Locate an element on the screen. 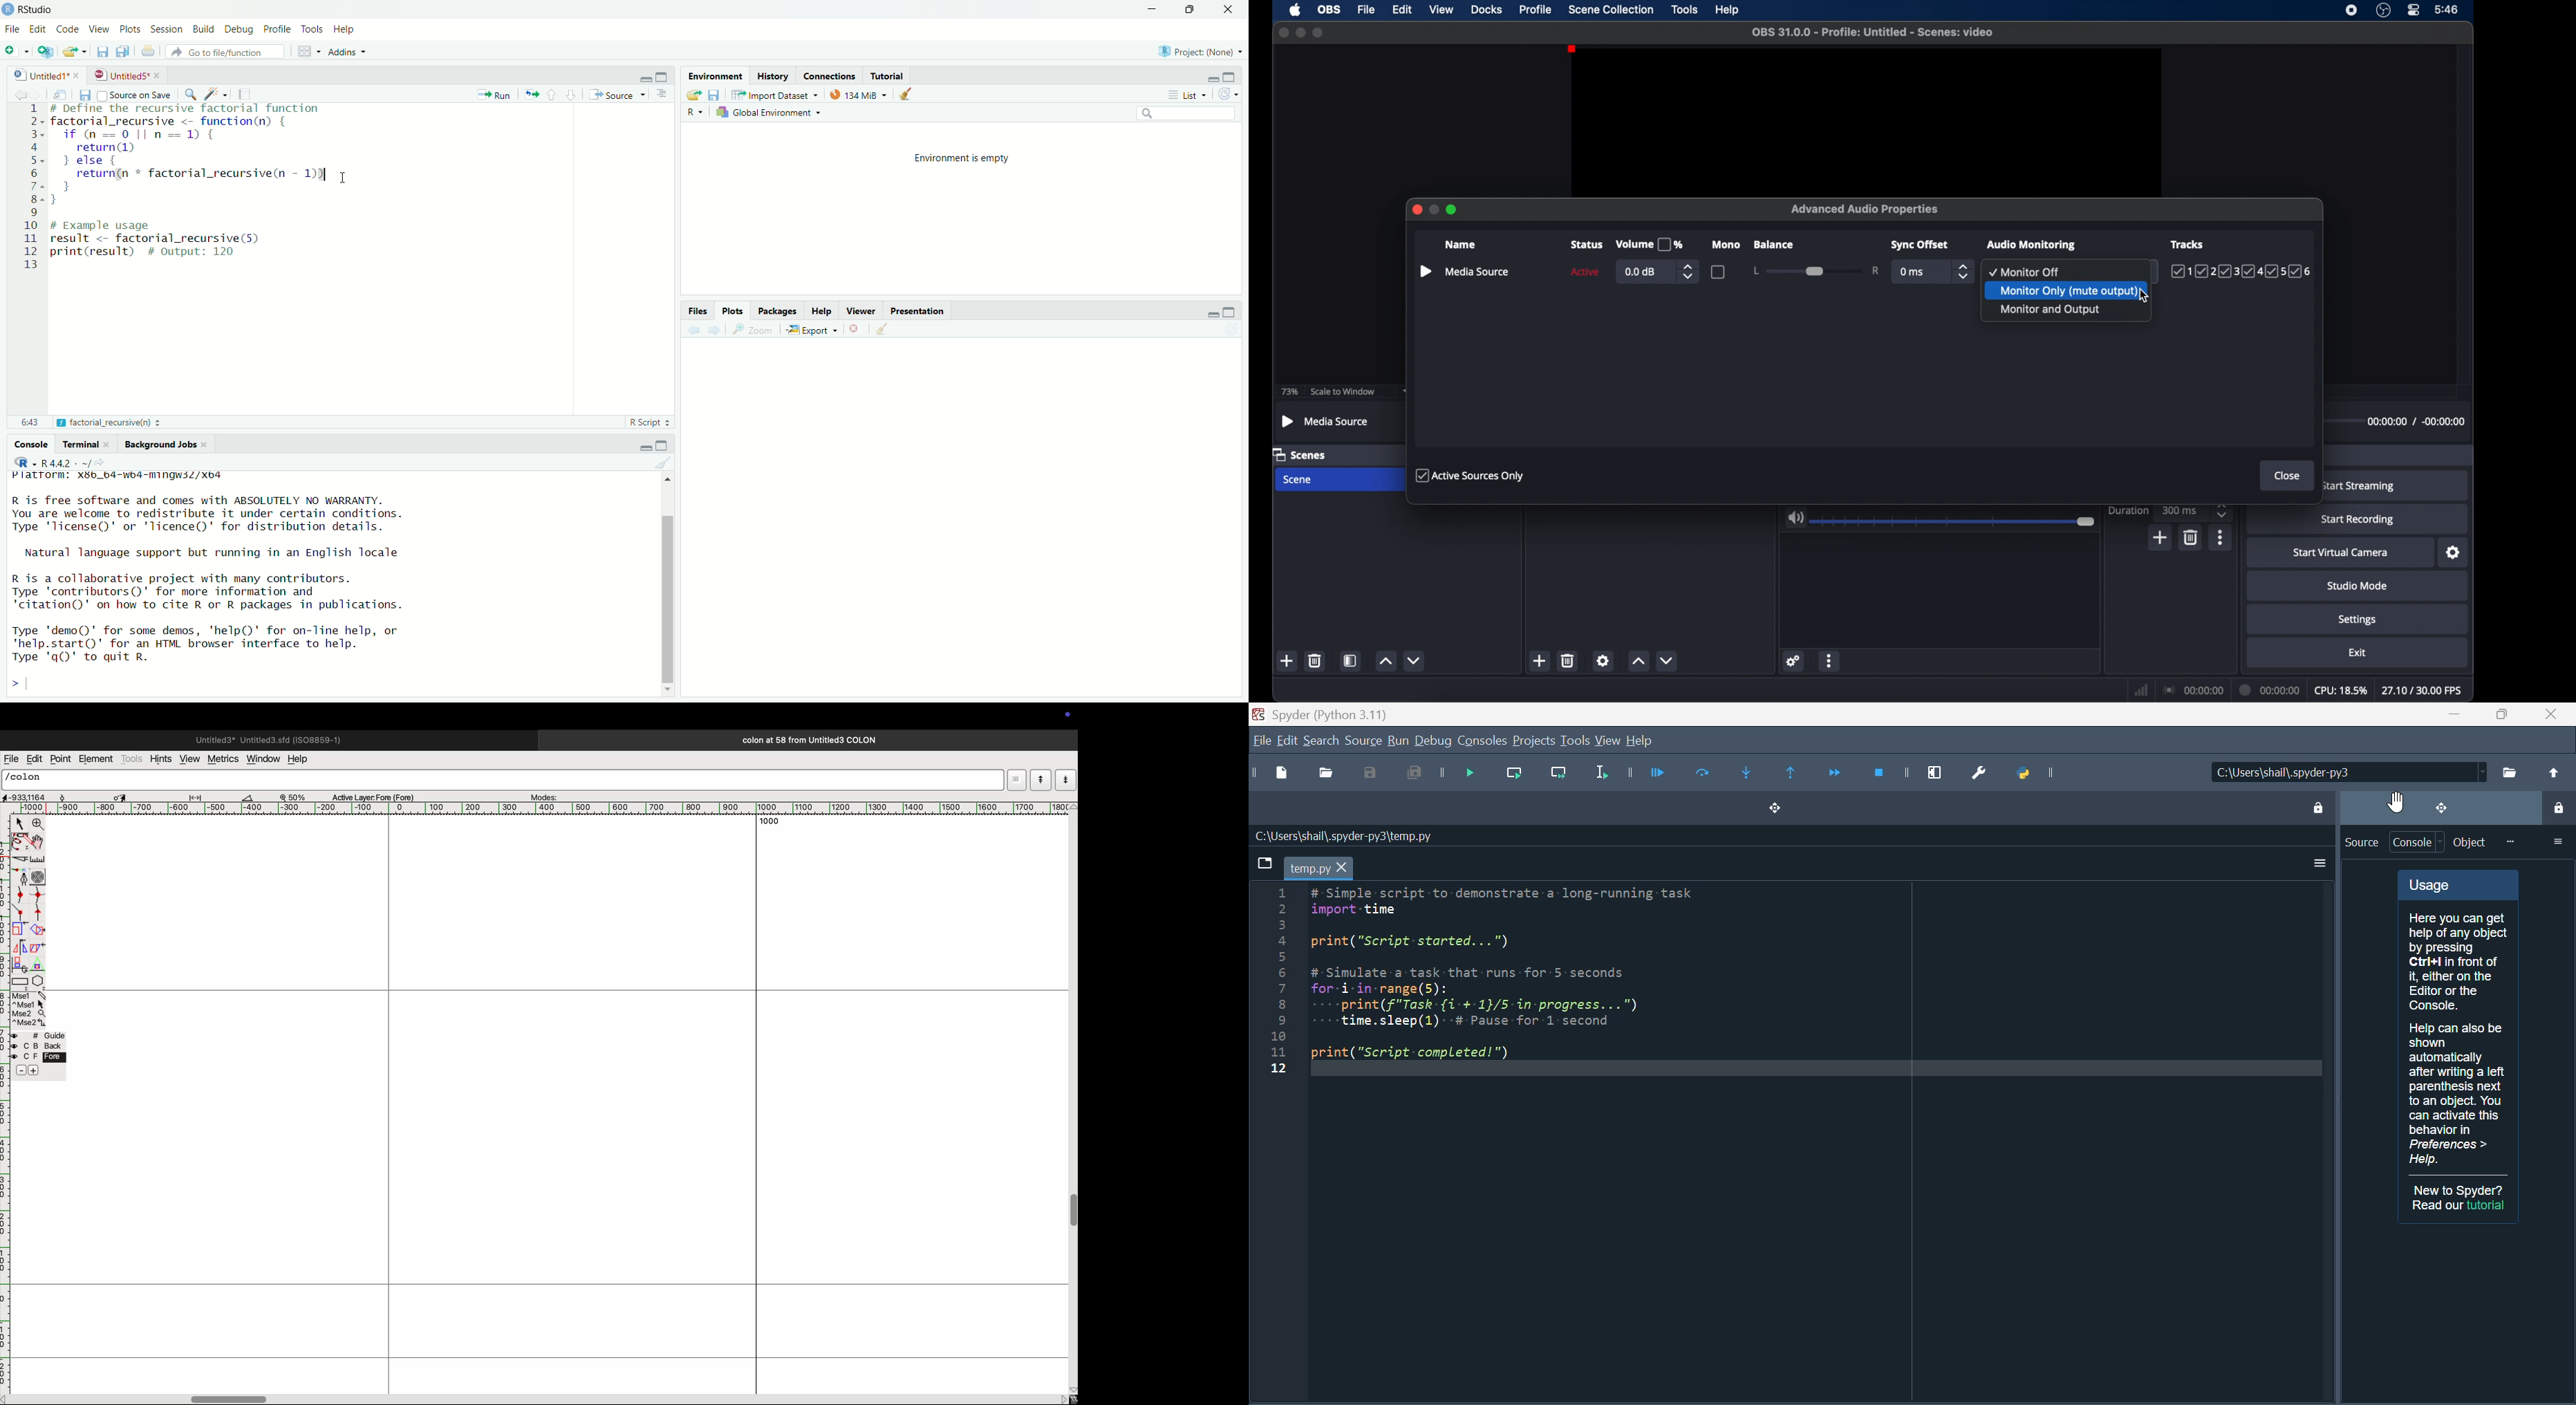 Image resolution: width=2576 pixels, height=1428 pixels. # Derine the recursive tactorial Tunction
factorial_recursive <- function(n) {
ifh=01Iln=1{
return(1)
} else {
return(n * factorial_recursive(n - 1)) |
3}
3}
# Example usage
result <- factorial_recursive(5)
print(result) # Output: 120 is located at coordinates (206, 185).